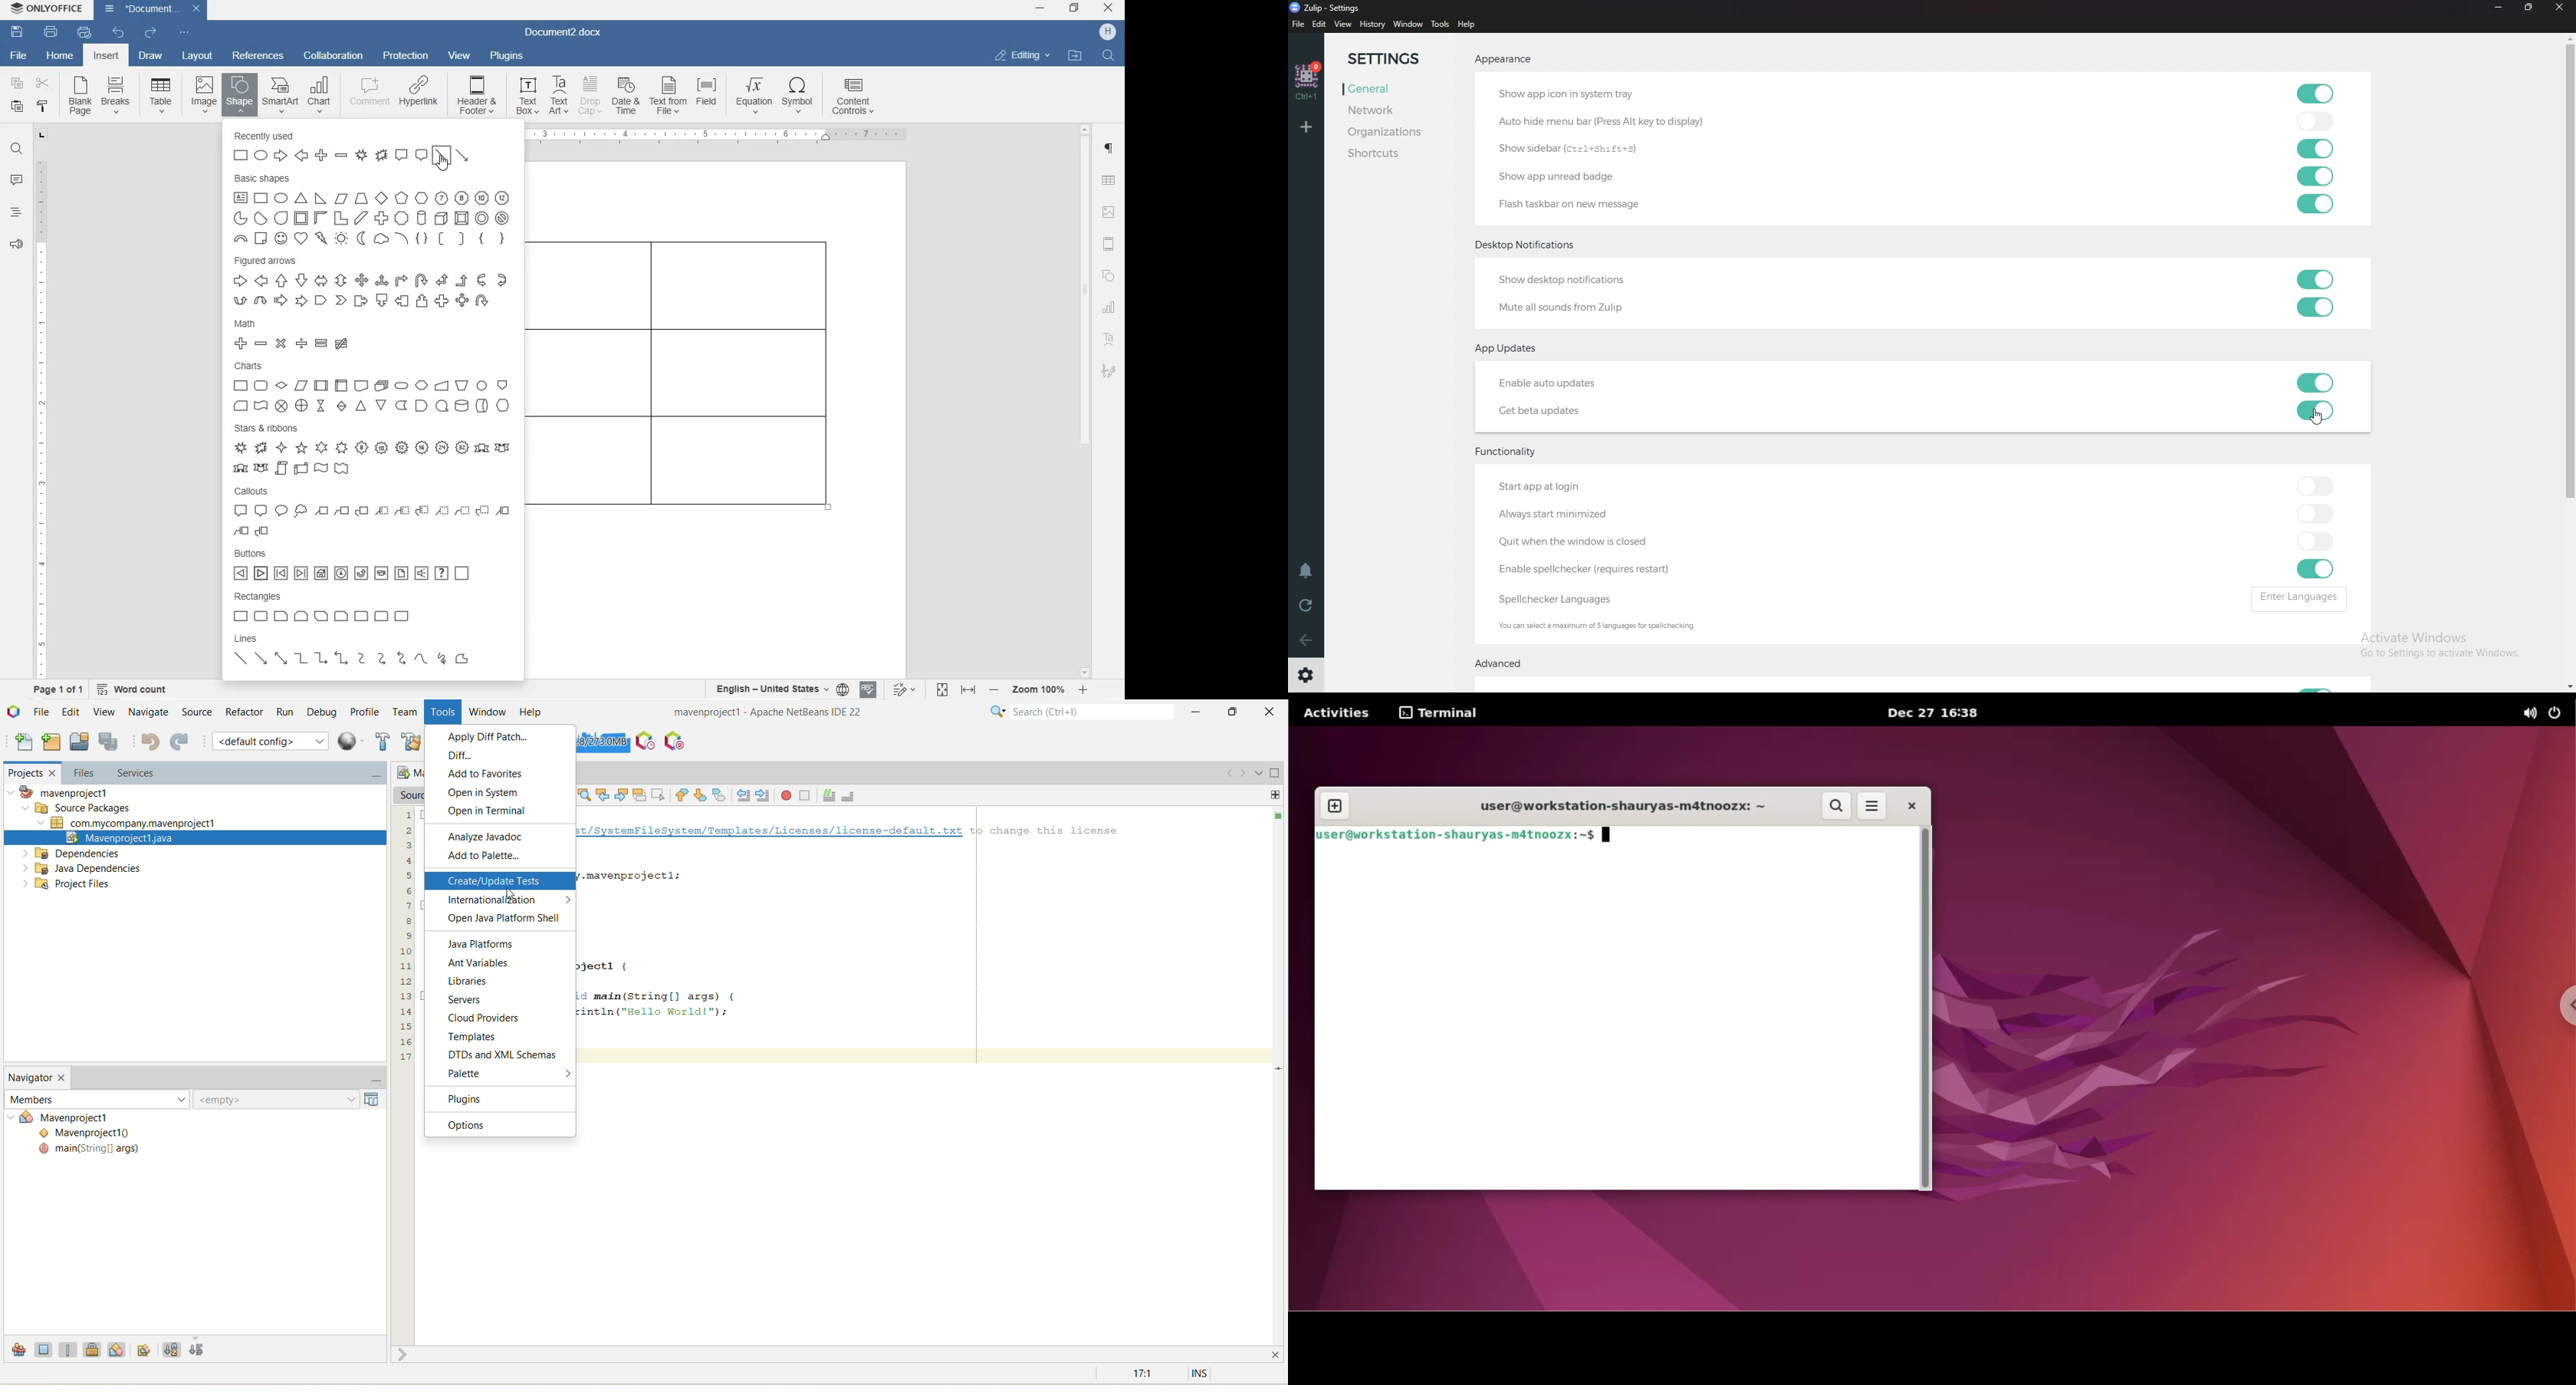 Image resolution: width=2576 pixels, height=1400 pixels. What do you see at coordinates (1599, 542) in the screenshot?
I see `Quit when Windows closed` at bounding box center [1599, 542].